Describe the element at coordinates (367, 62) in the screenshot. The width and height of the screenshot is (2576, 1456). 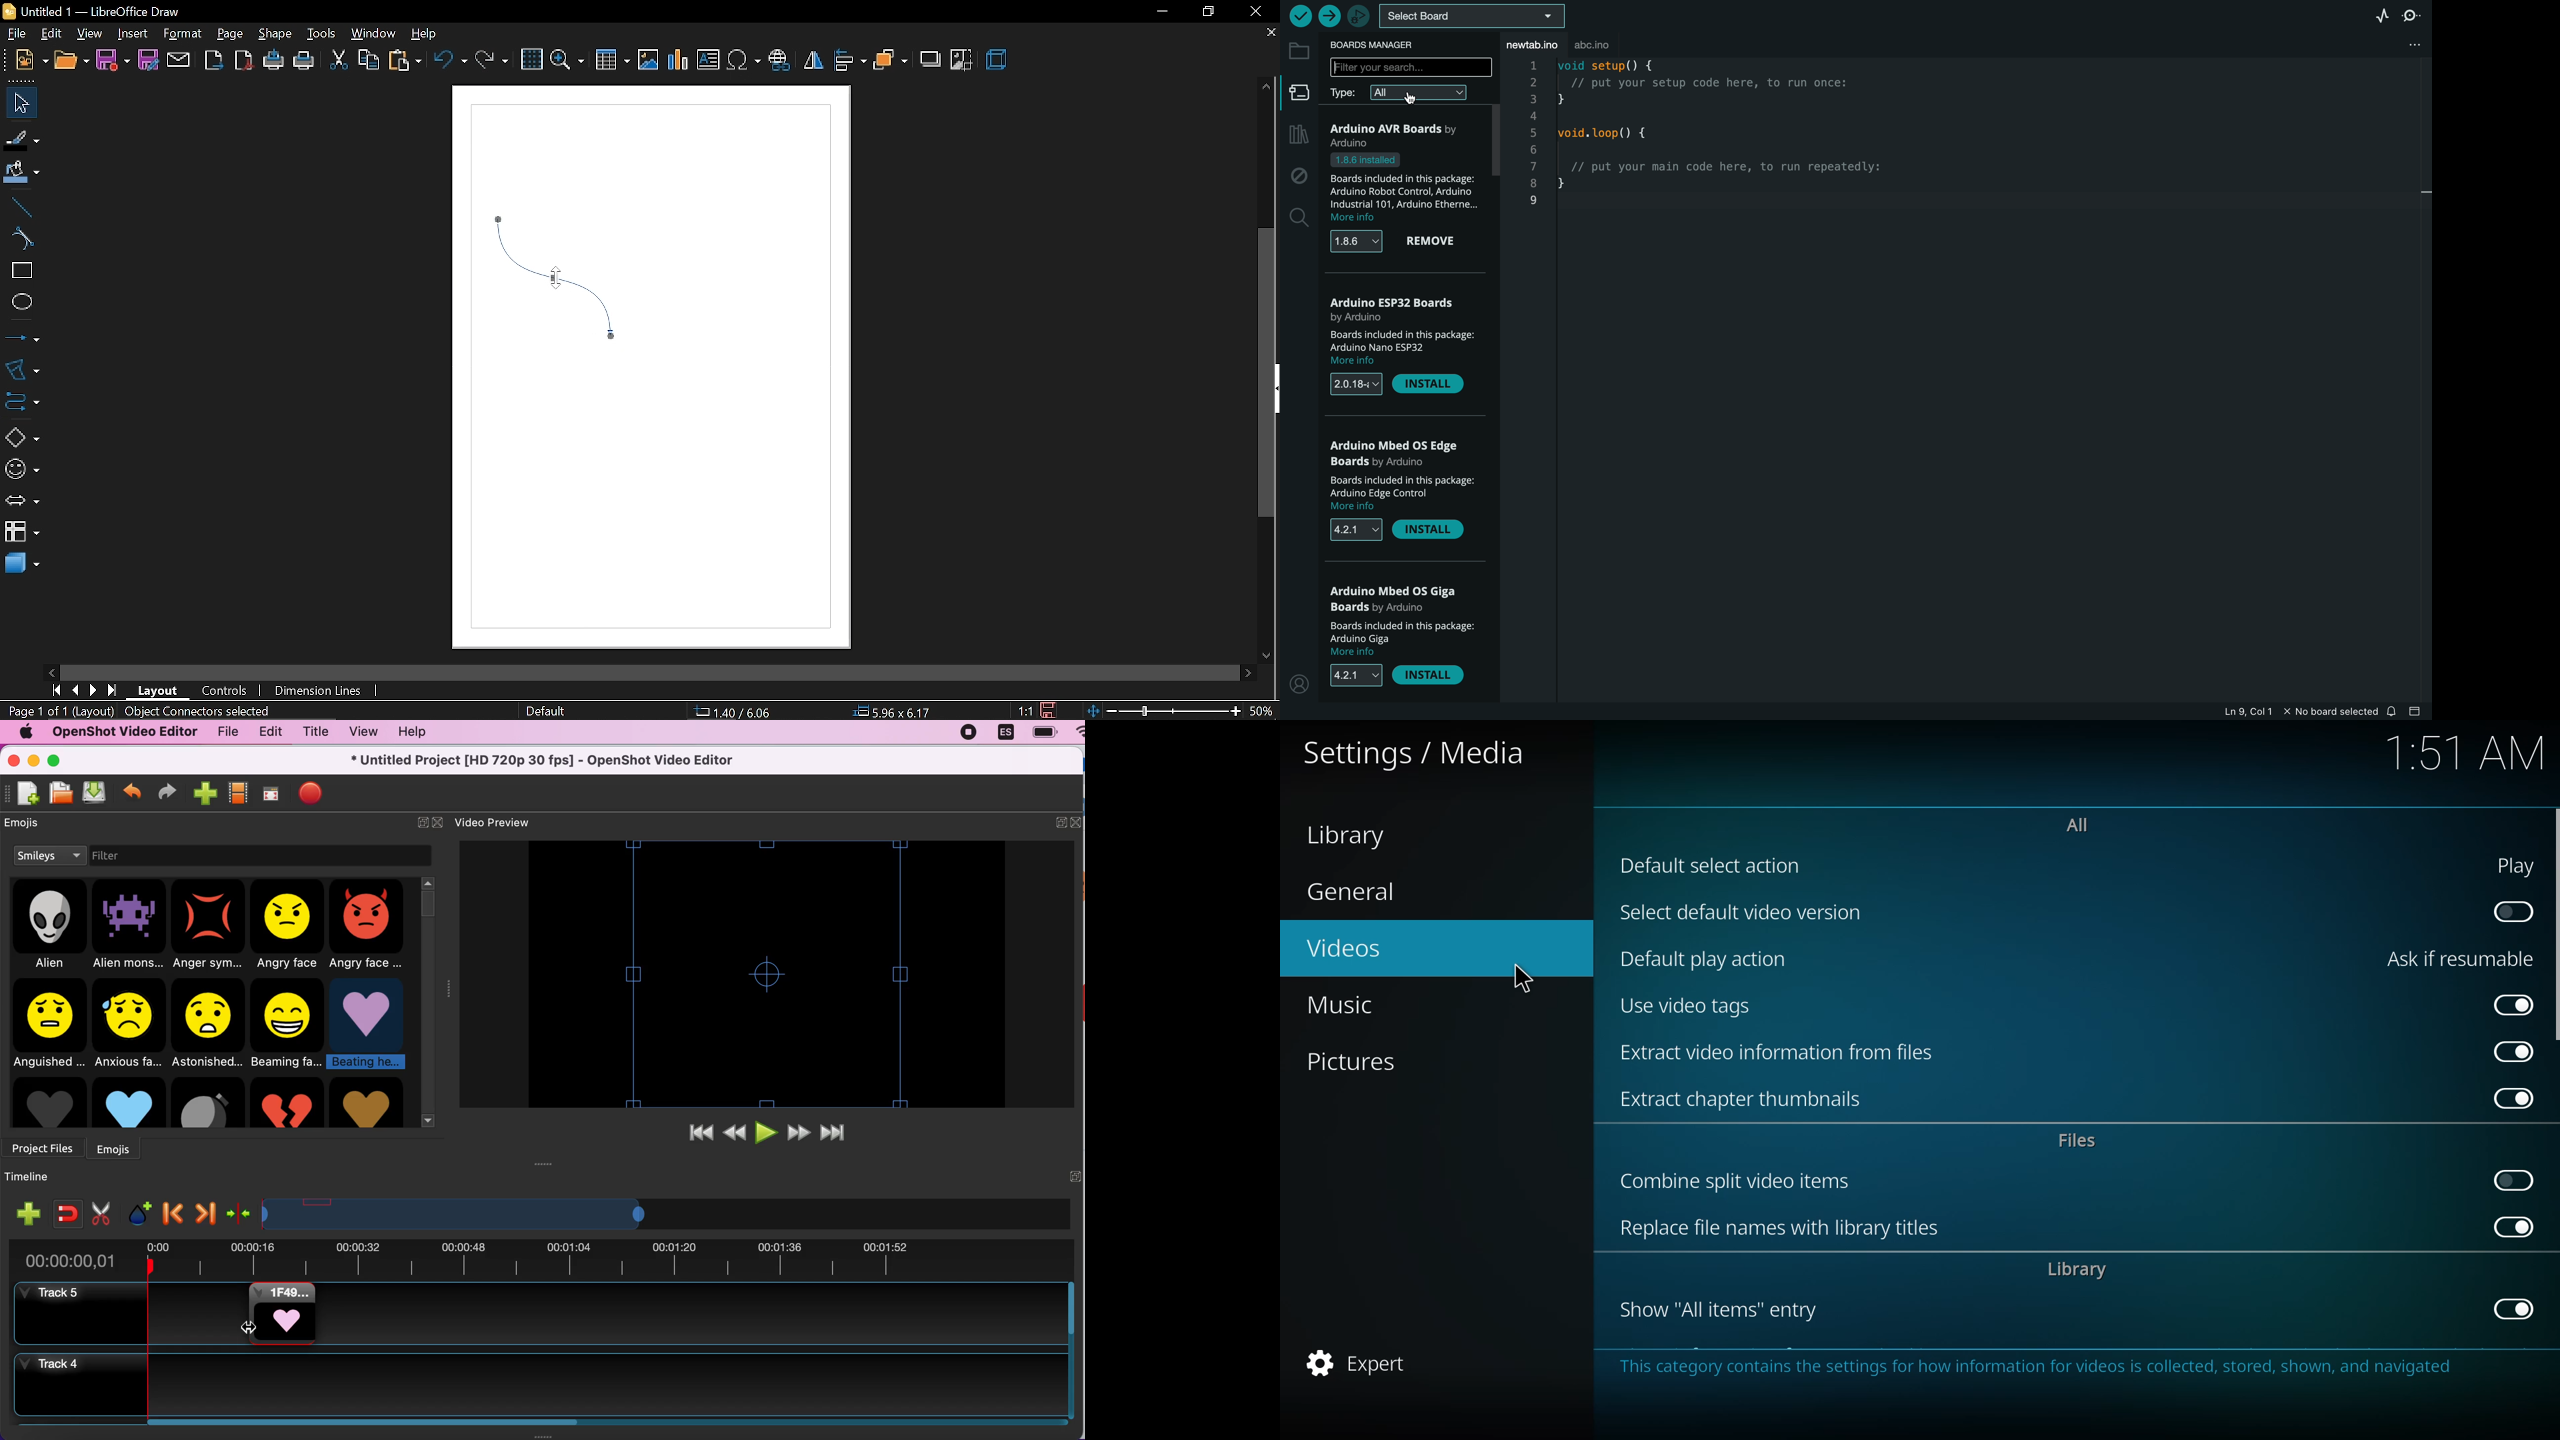
I see `copy` at that location.